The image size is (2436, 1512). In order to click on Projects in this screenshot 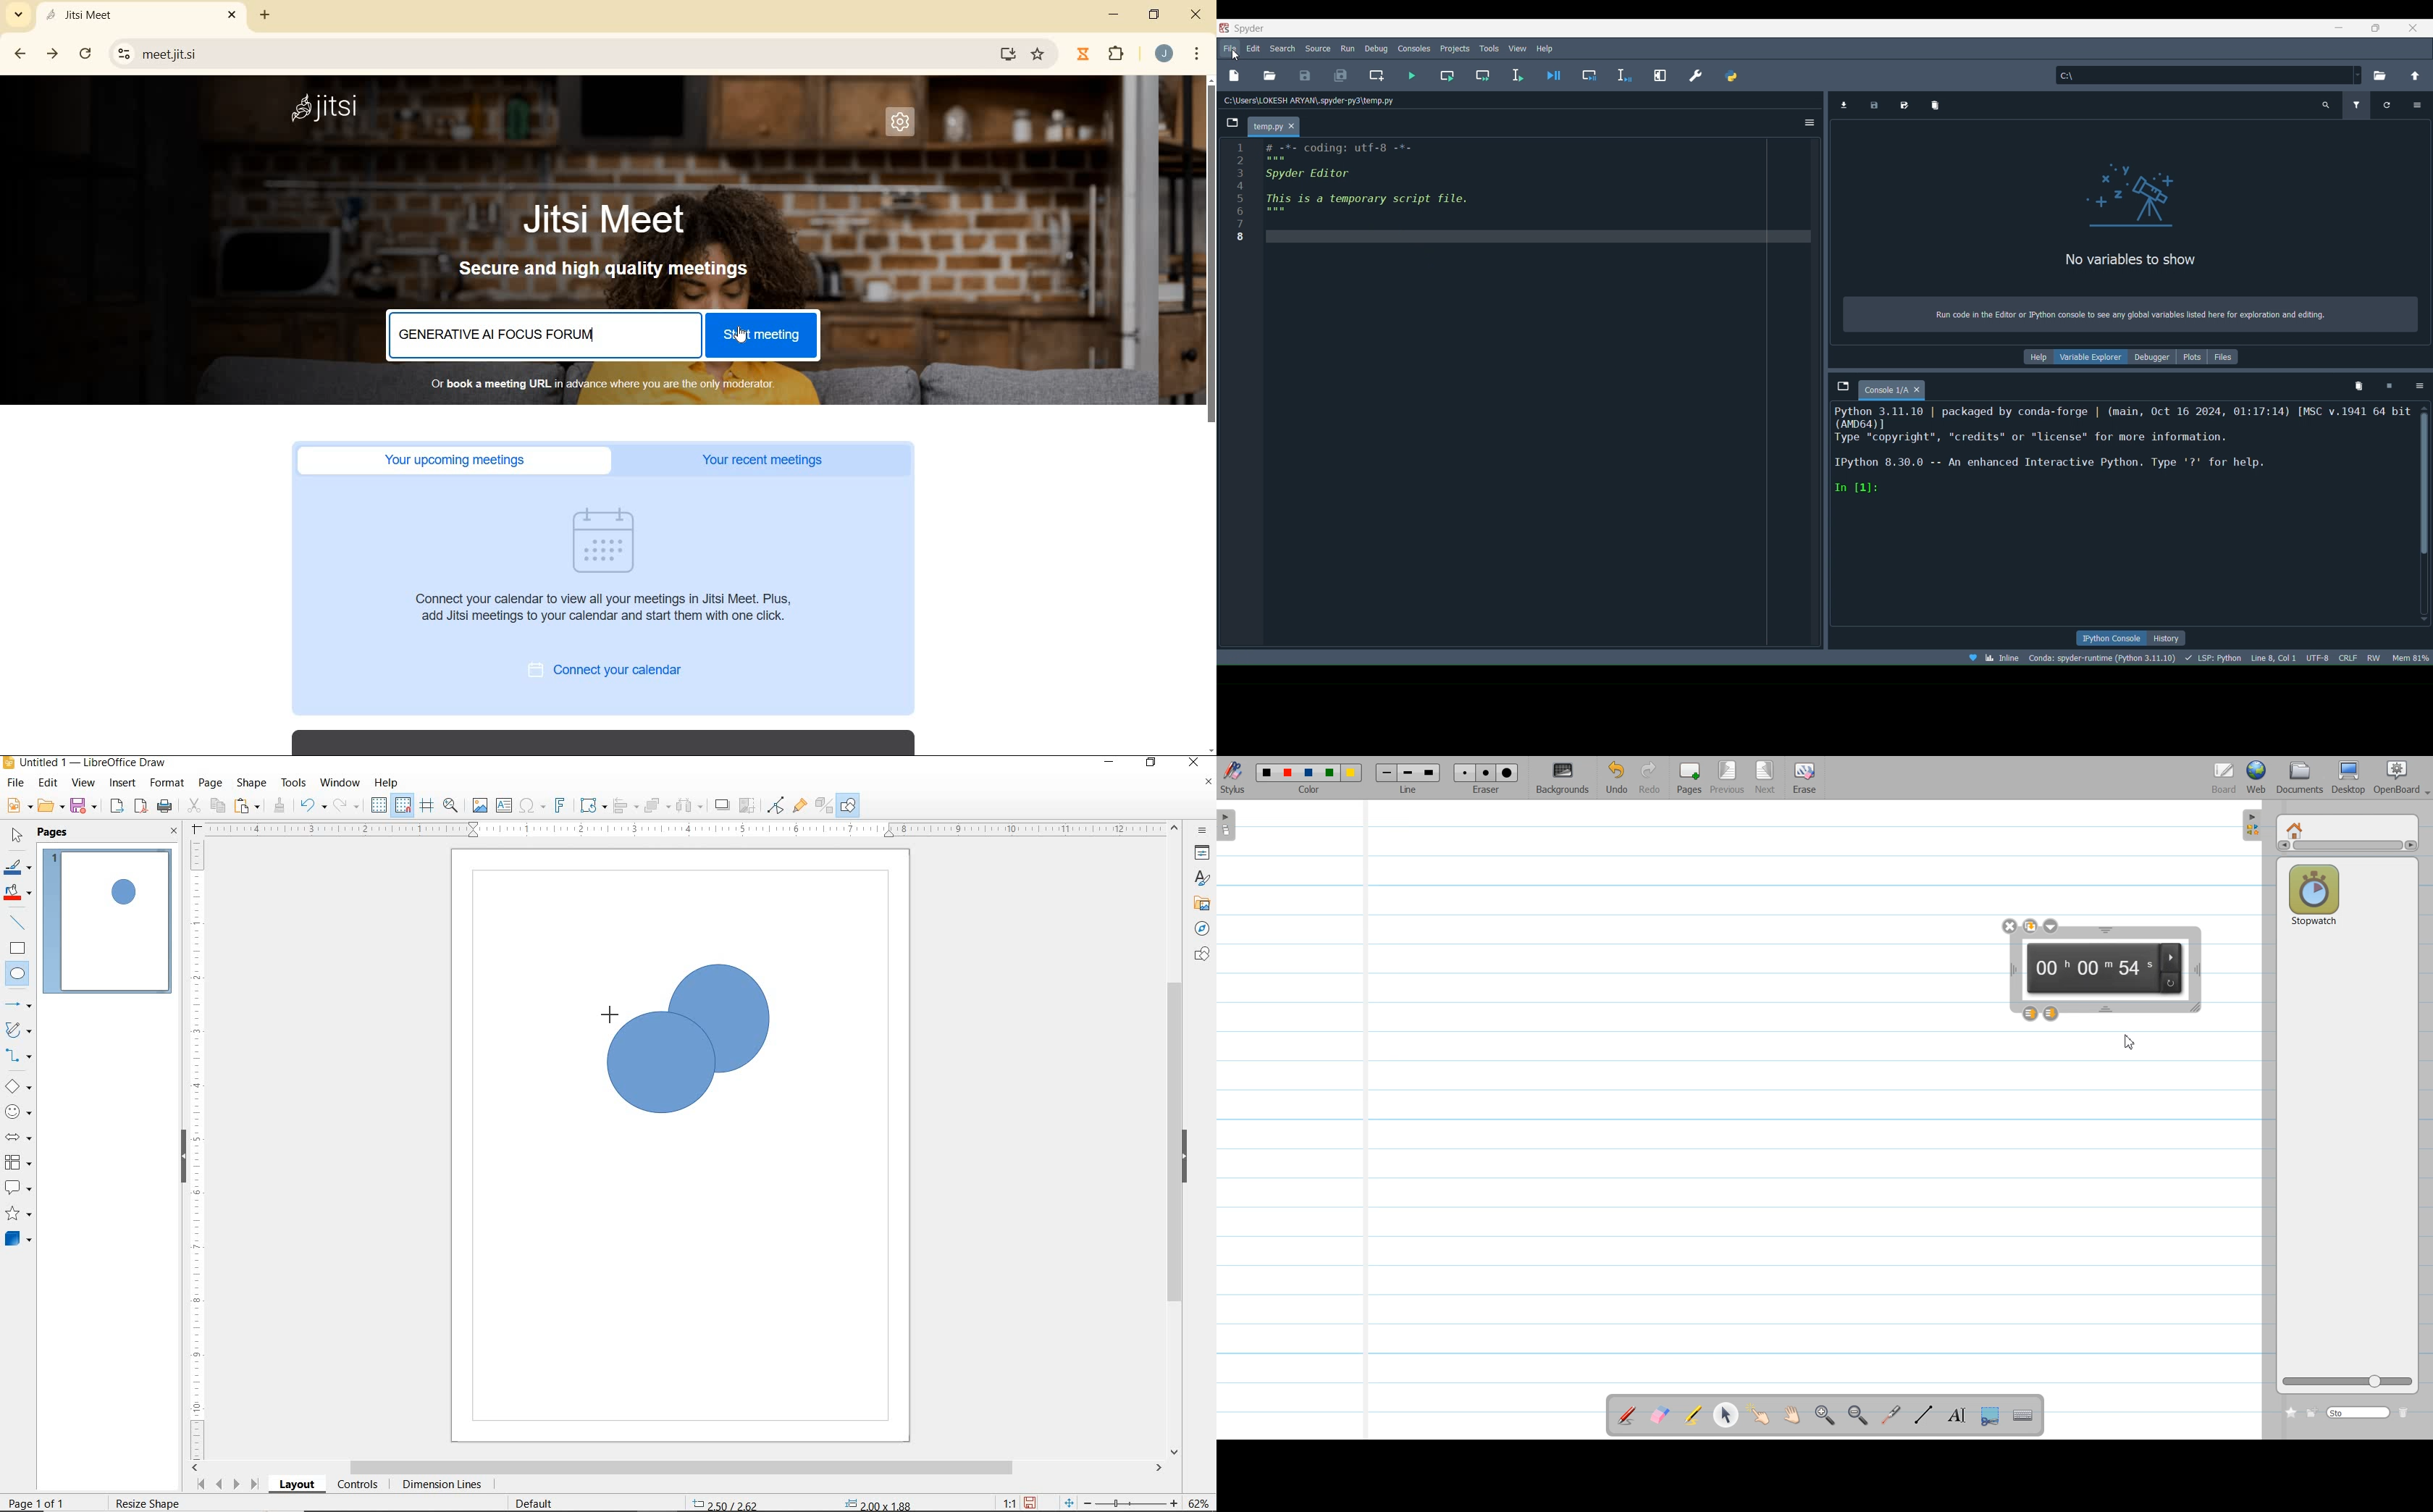, I will do `click(1455, 46)`.